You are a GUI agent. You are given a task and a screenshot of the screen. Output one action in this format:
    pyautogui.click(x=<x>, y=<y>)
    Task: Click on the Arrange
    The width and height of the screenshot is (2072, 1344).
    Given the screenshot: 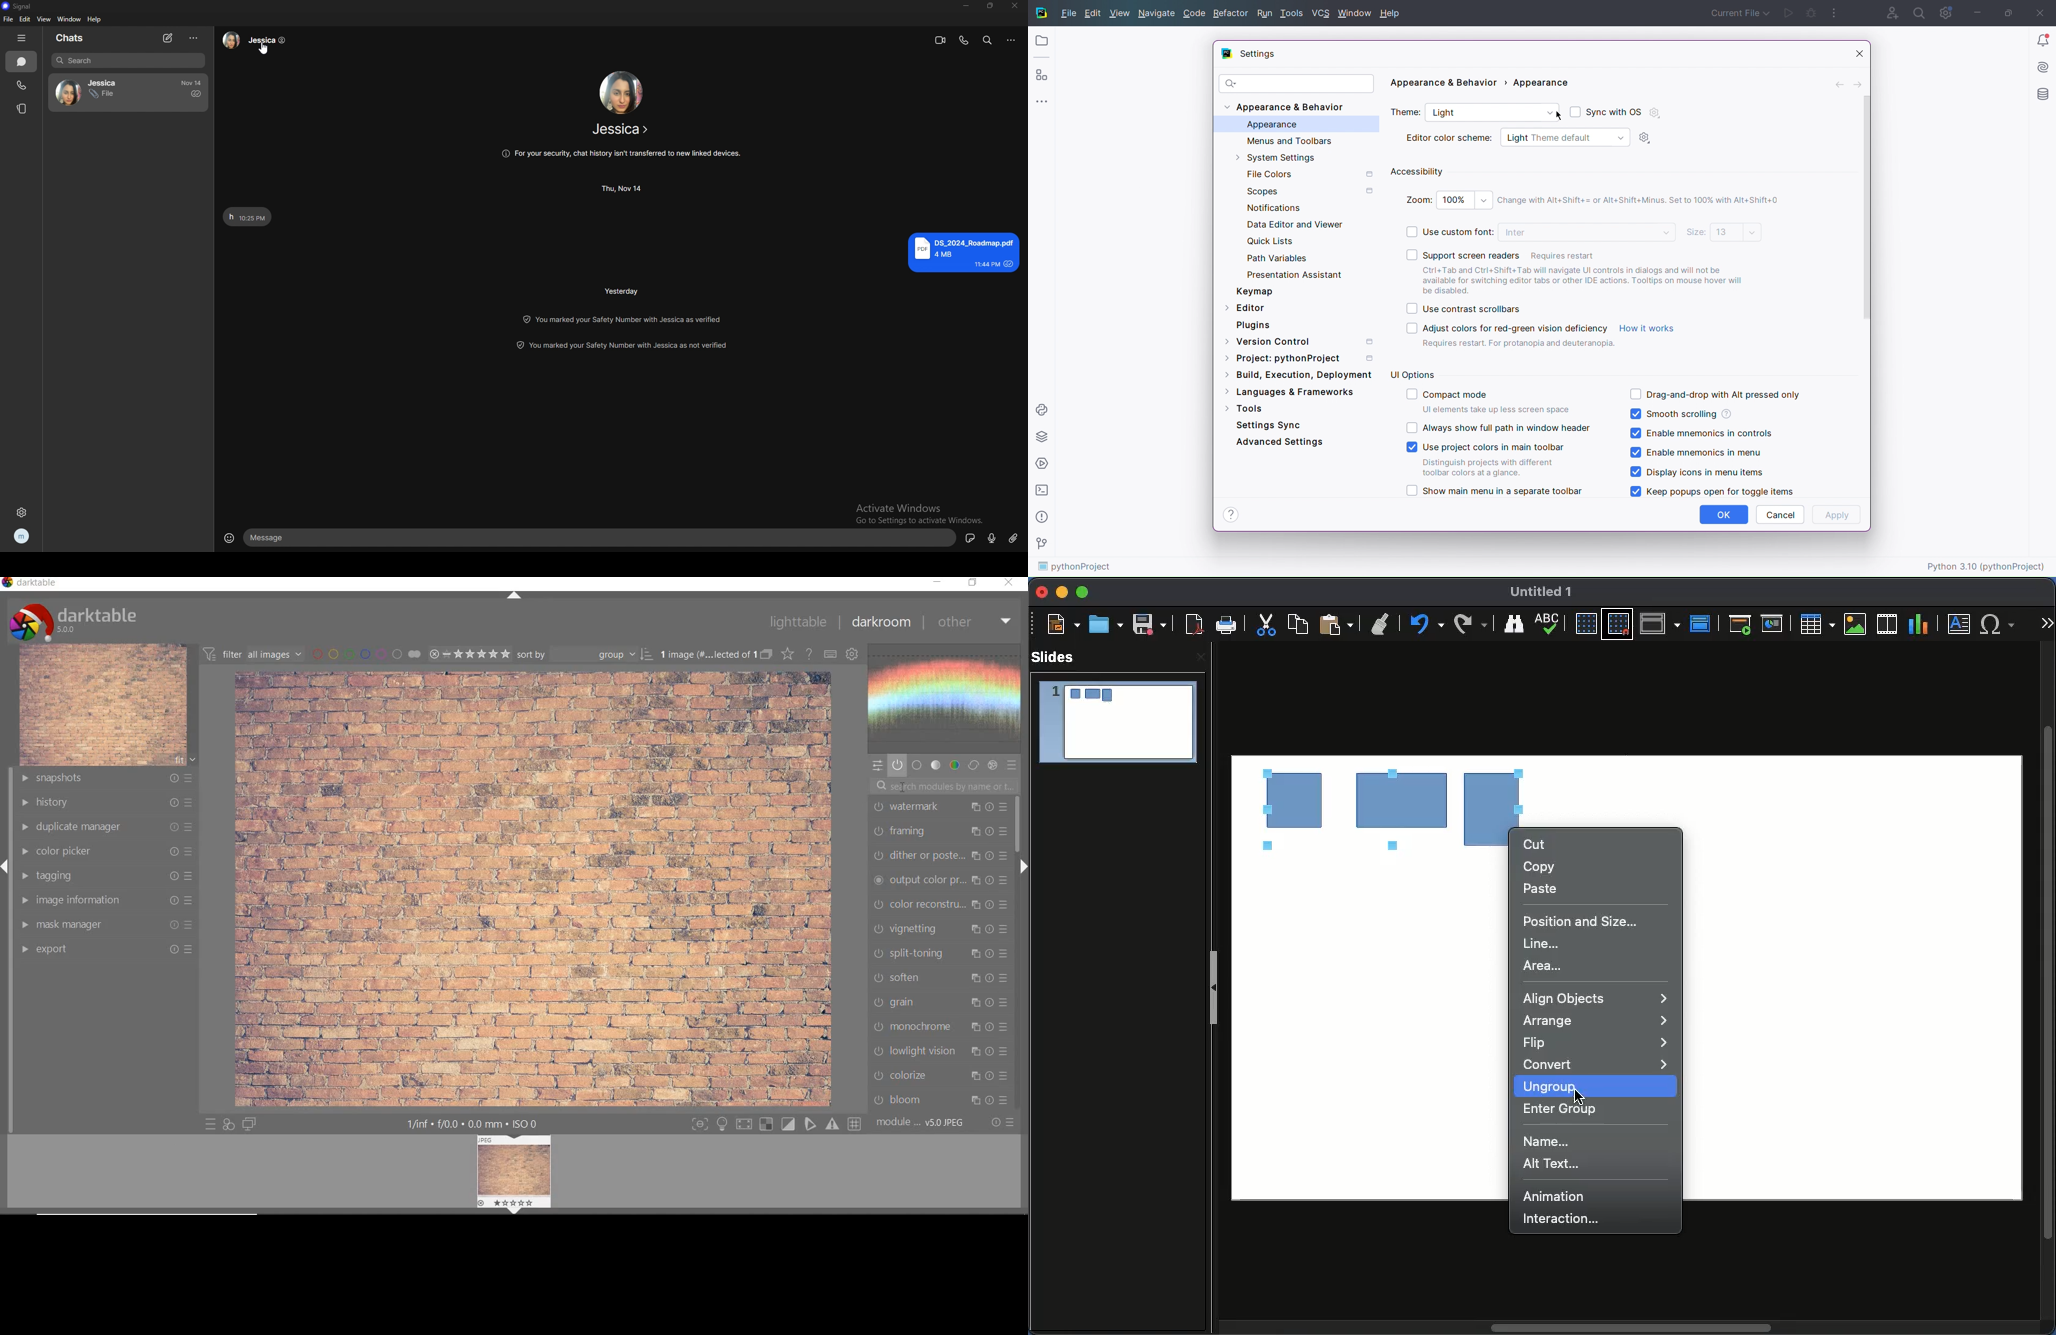 What is the action you would take?
    pyautogui.click(x=1599, y=1021)
    